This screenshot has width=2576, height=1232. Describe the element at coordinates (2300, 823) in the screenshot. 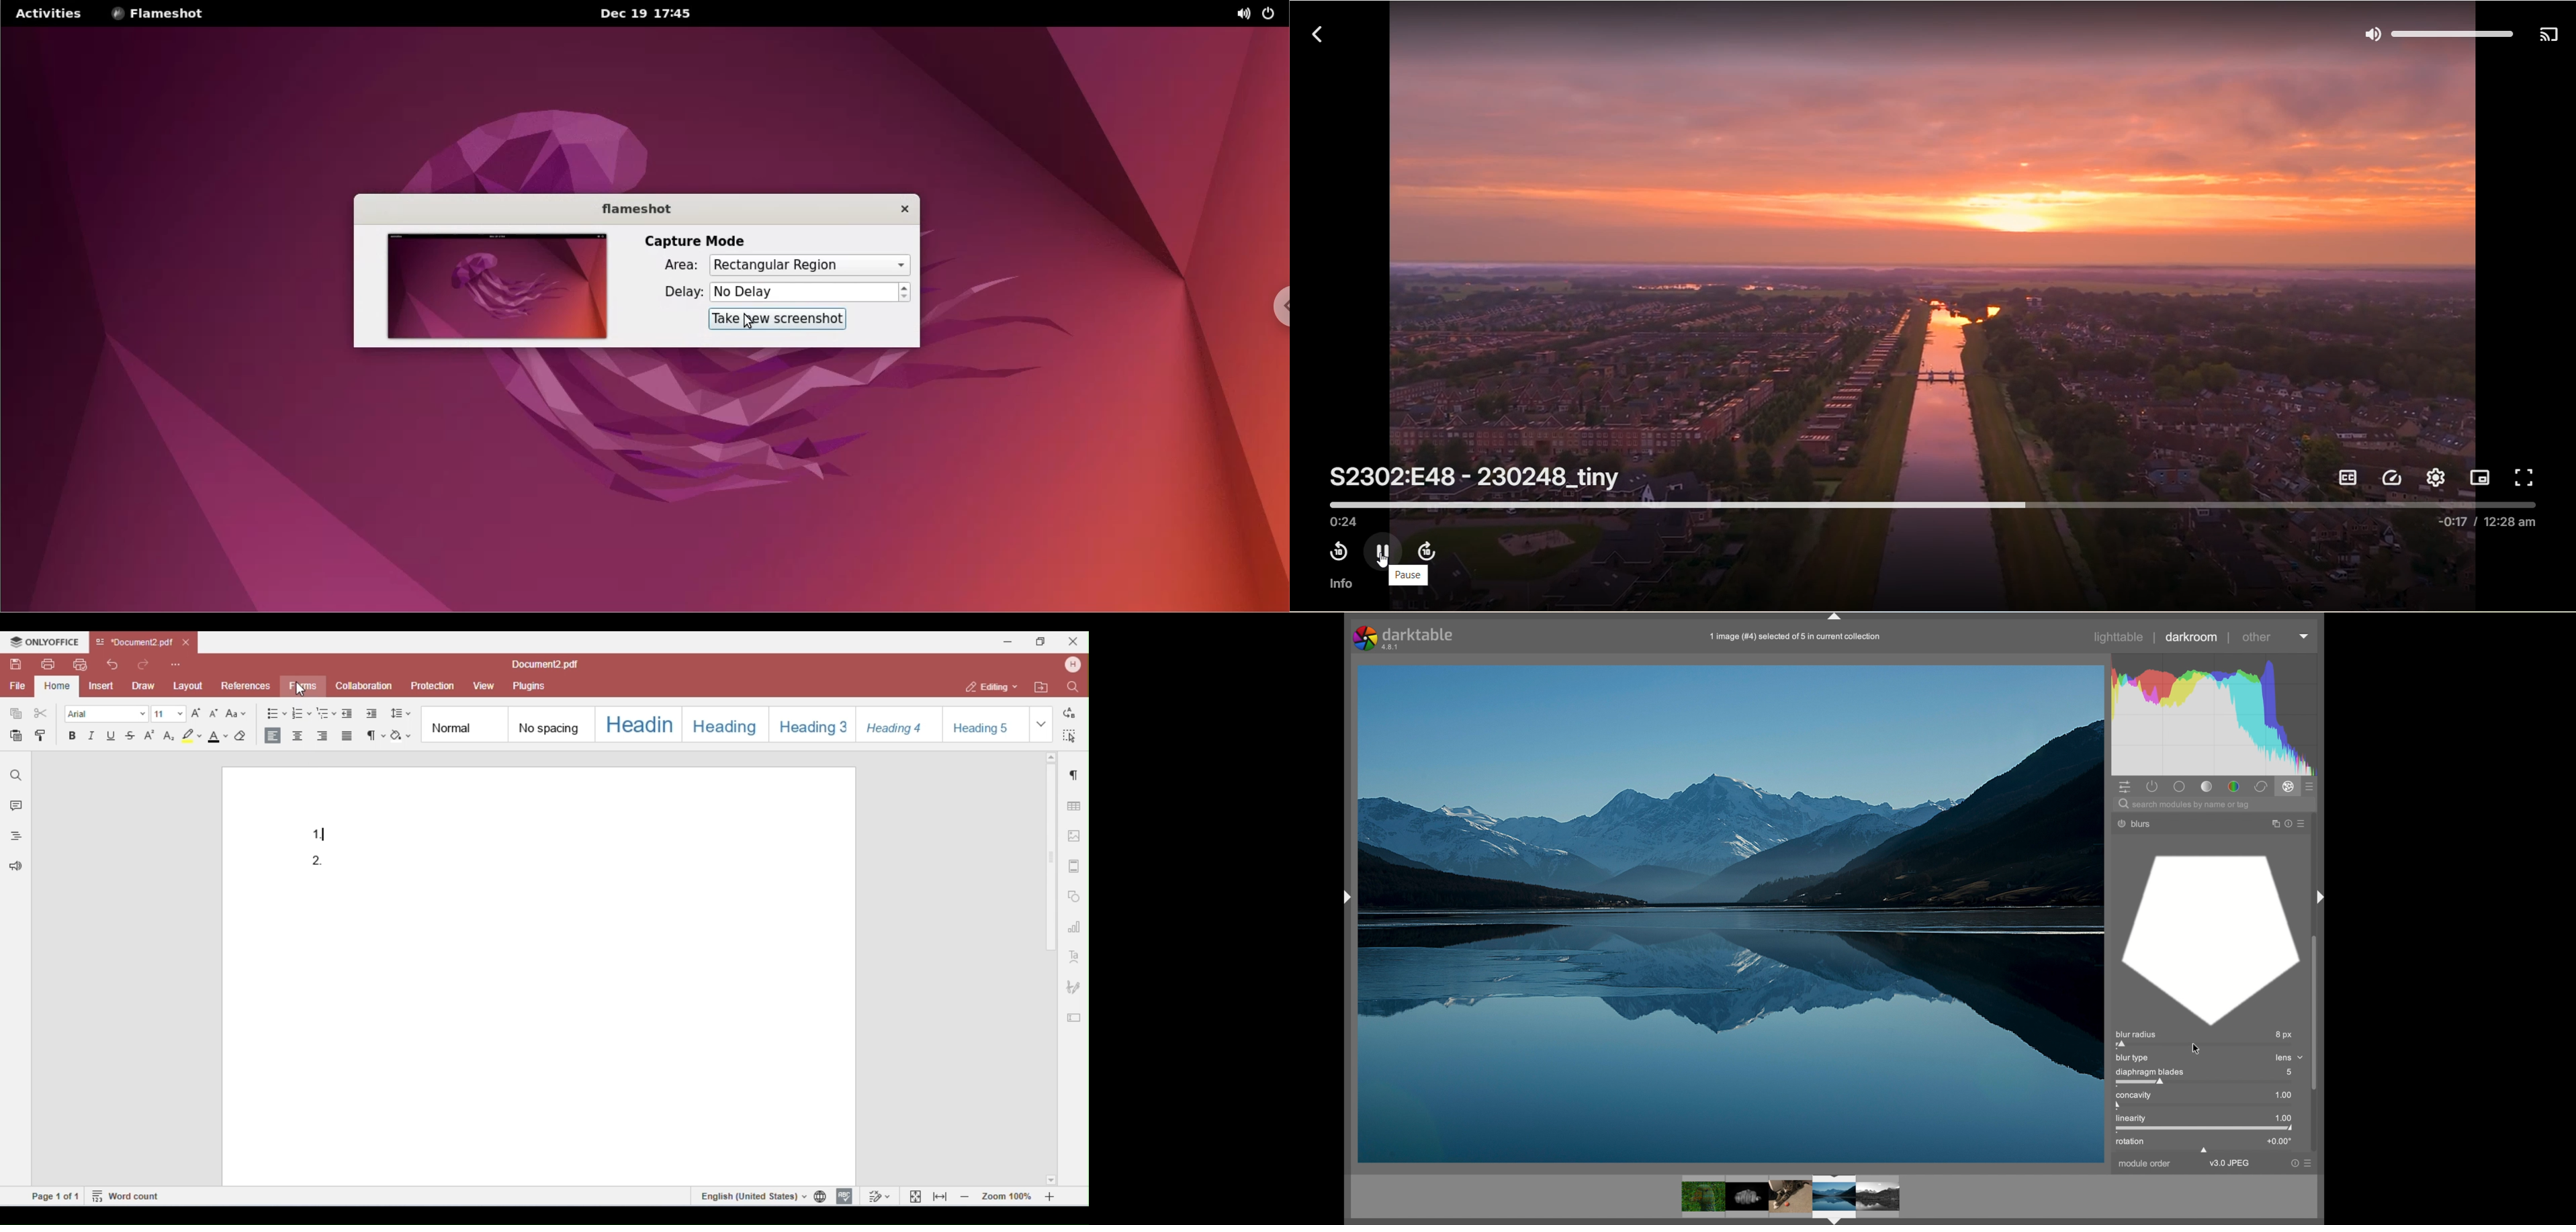

I see `more options` at that location.